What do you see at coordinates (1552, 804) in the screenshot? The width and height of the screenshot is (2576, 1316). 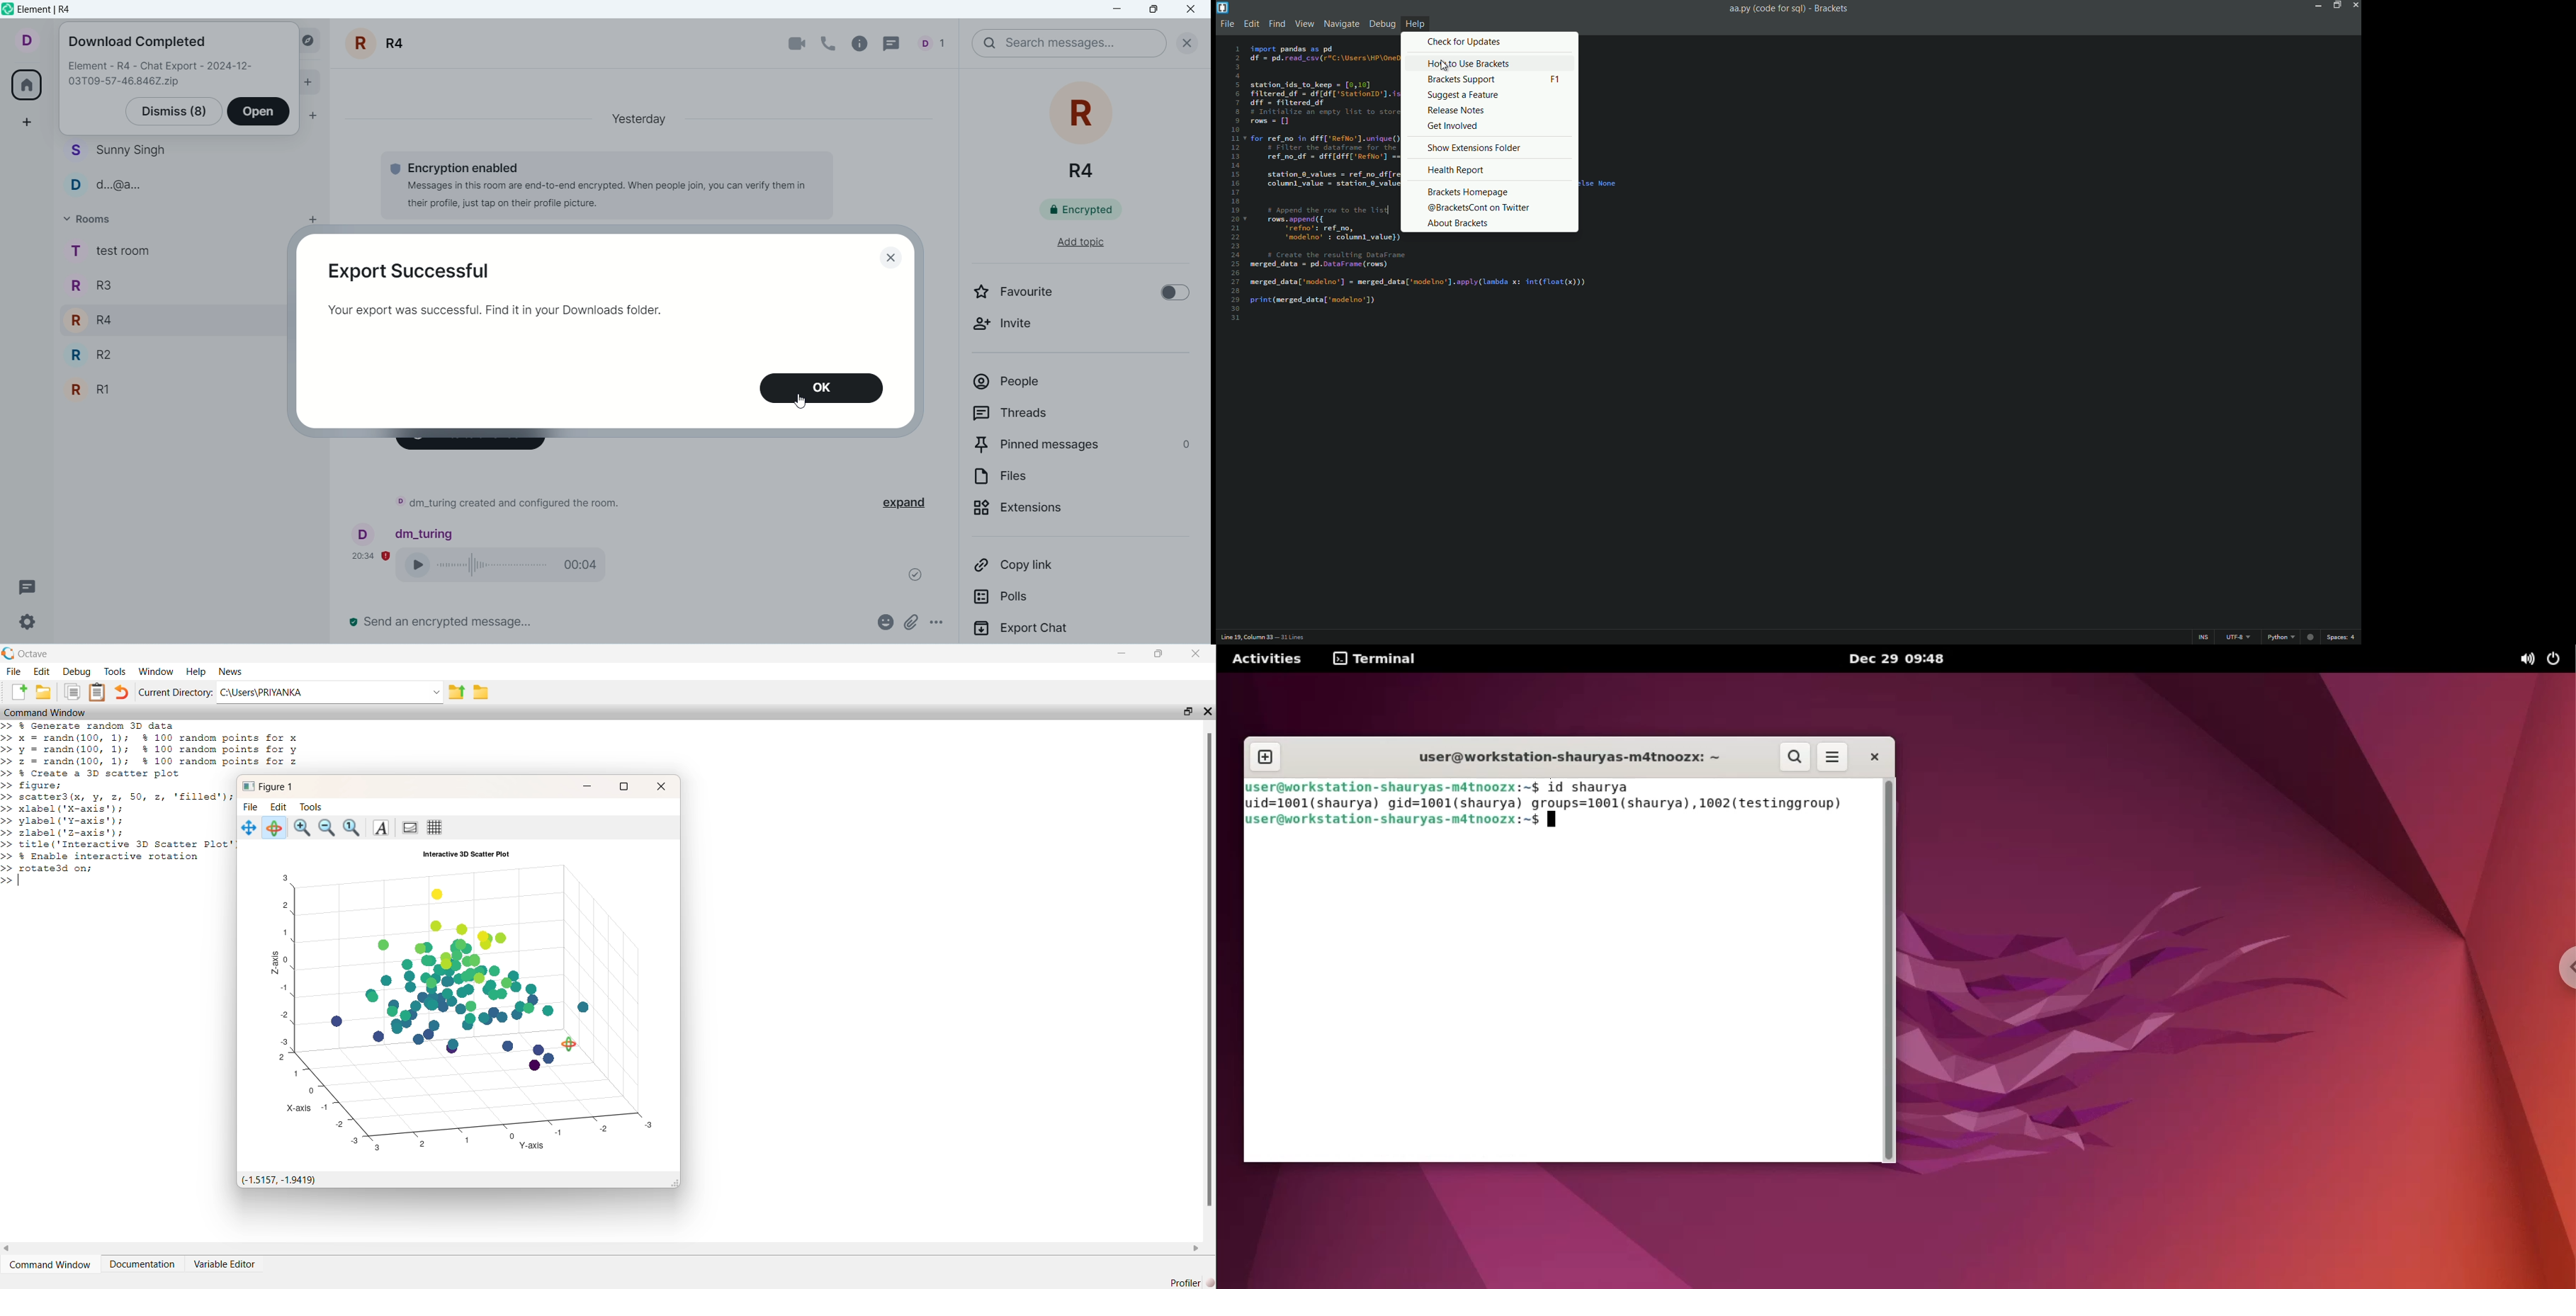 I see `uid=1001(shaurya) gid=1001(shaurya) groups=1001(shaurya), 1002(testinggroup)` at bounding box center [1552, 804].